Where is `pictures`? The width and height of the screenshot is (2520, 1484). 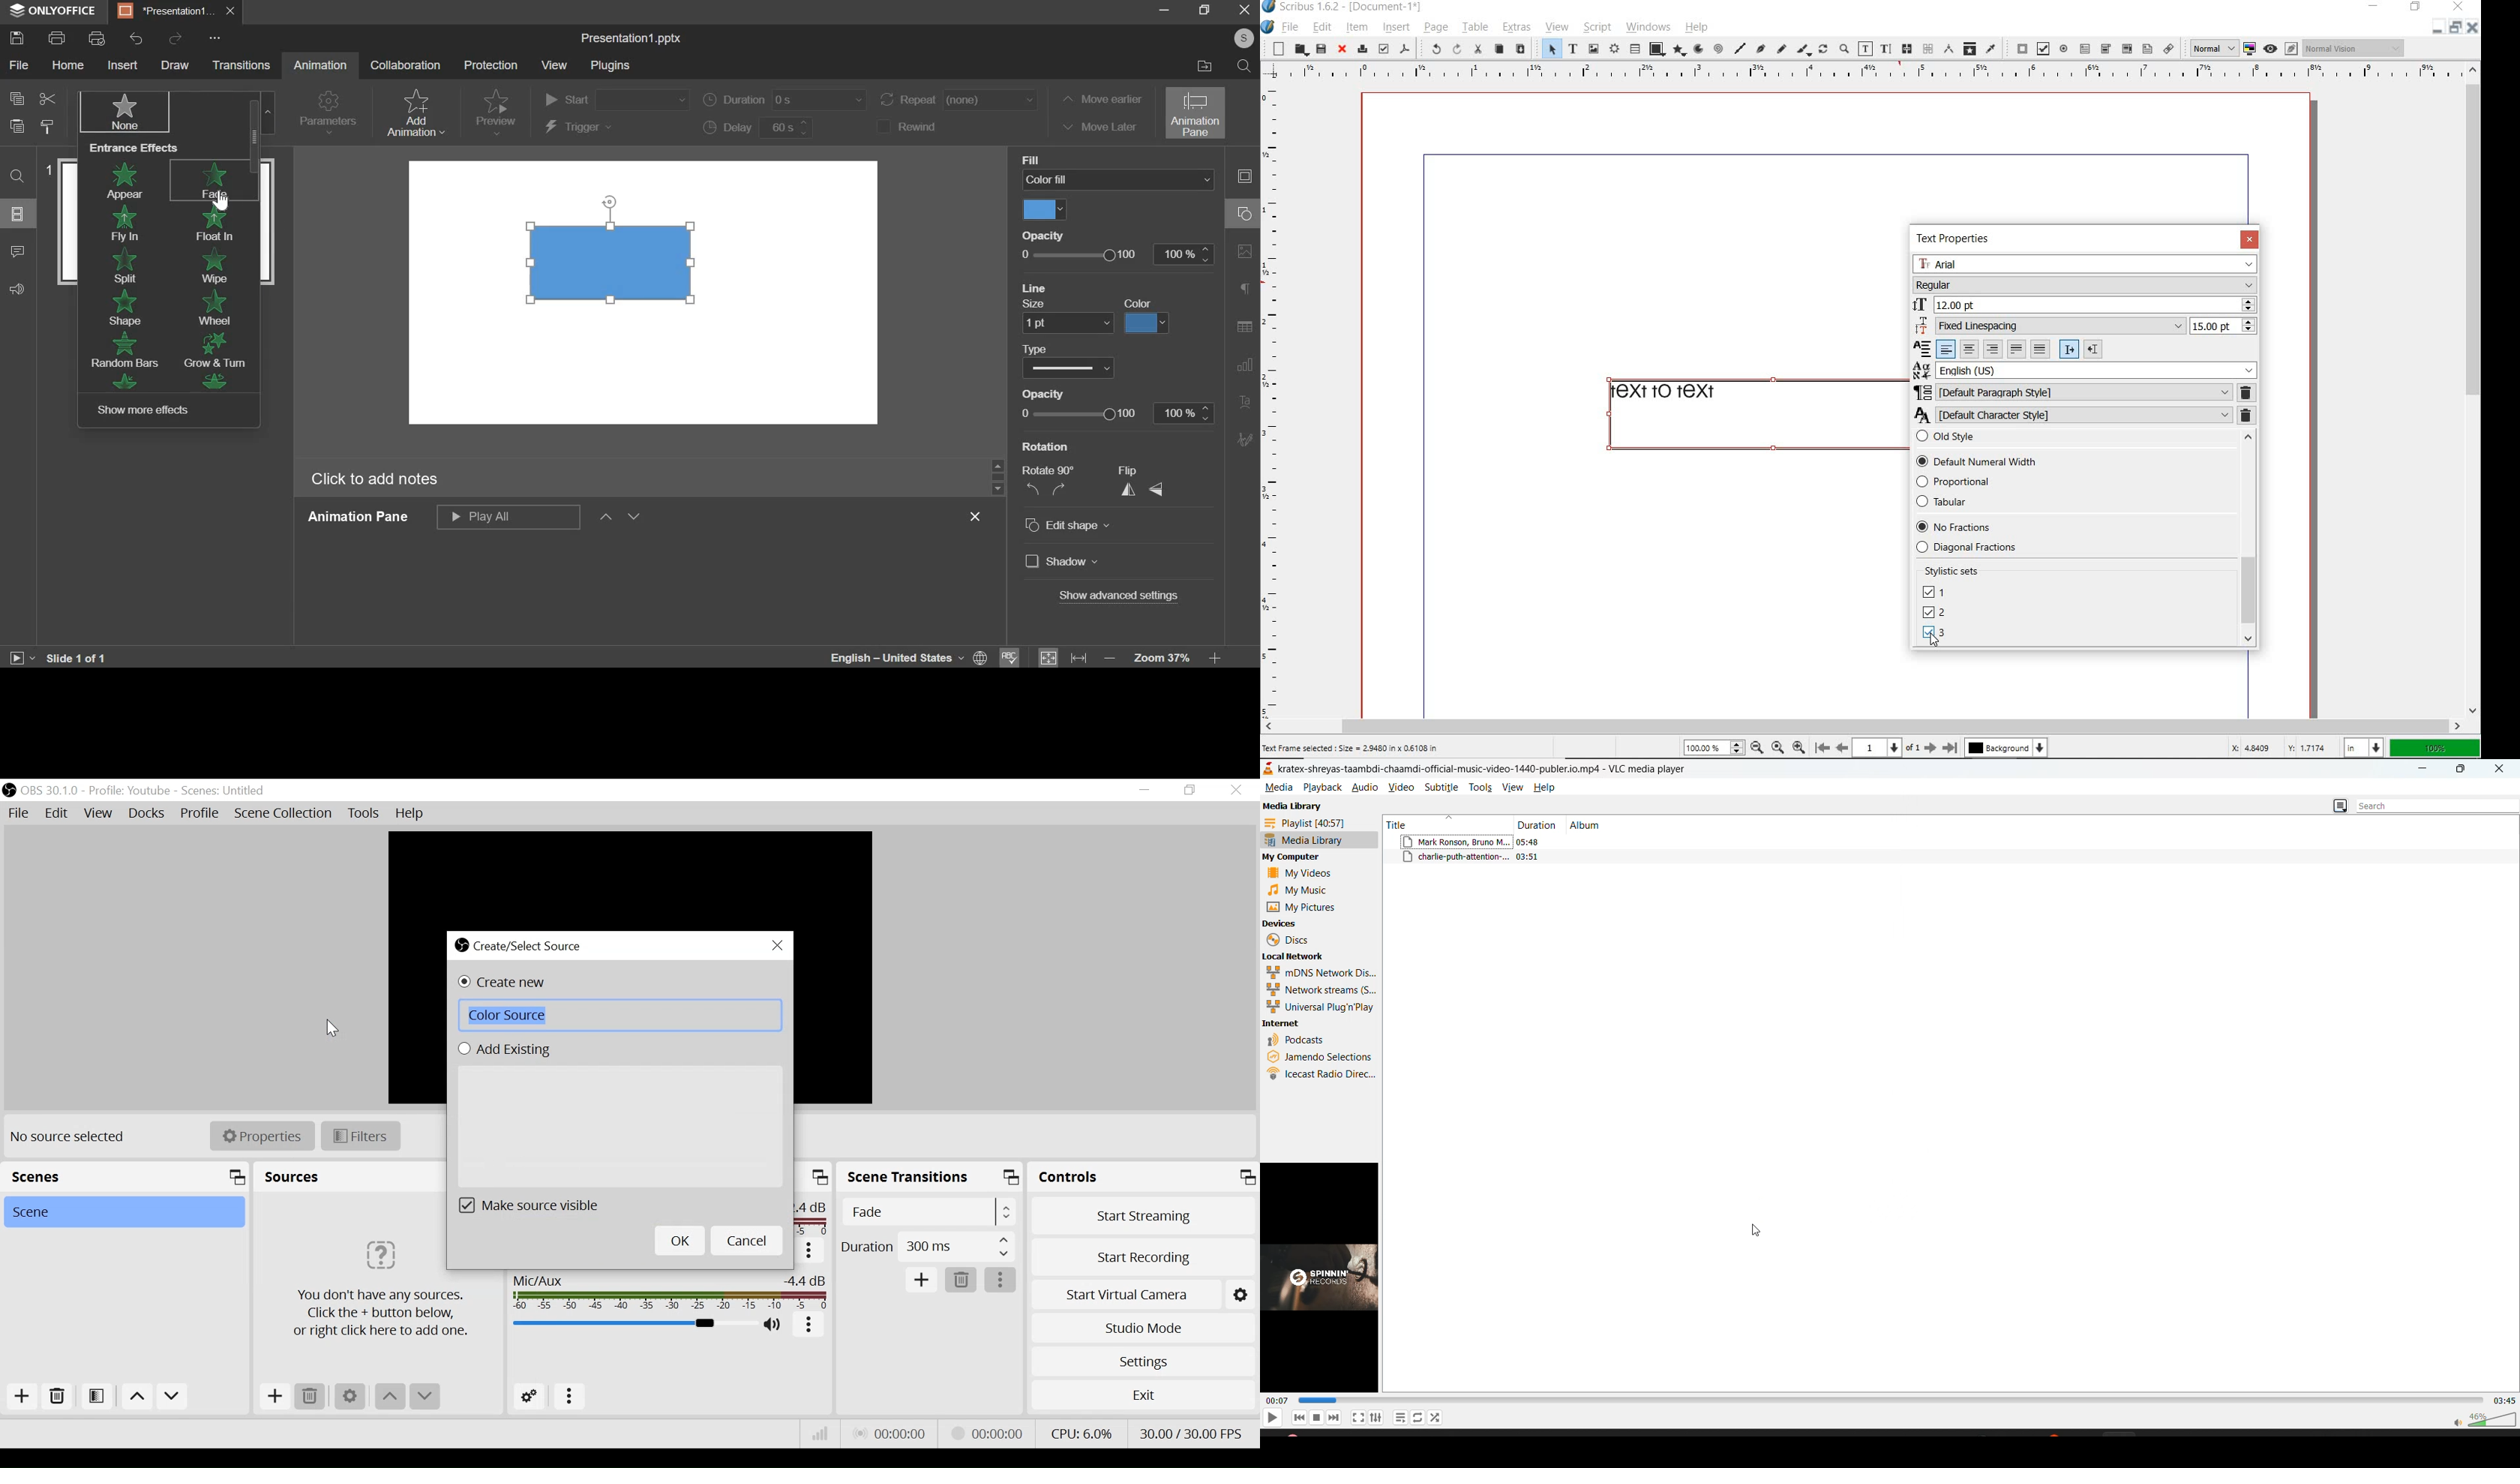 pictures is located at coordinates (1305, 907).